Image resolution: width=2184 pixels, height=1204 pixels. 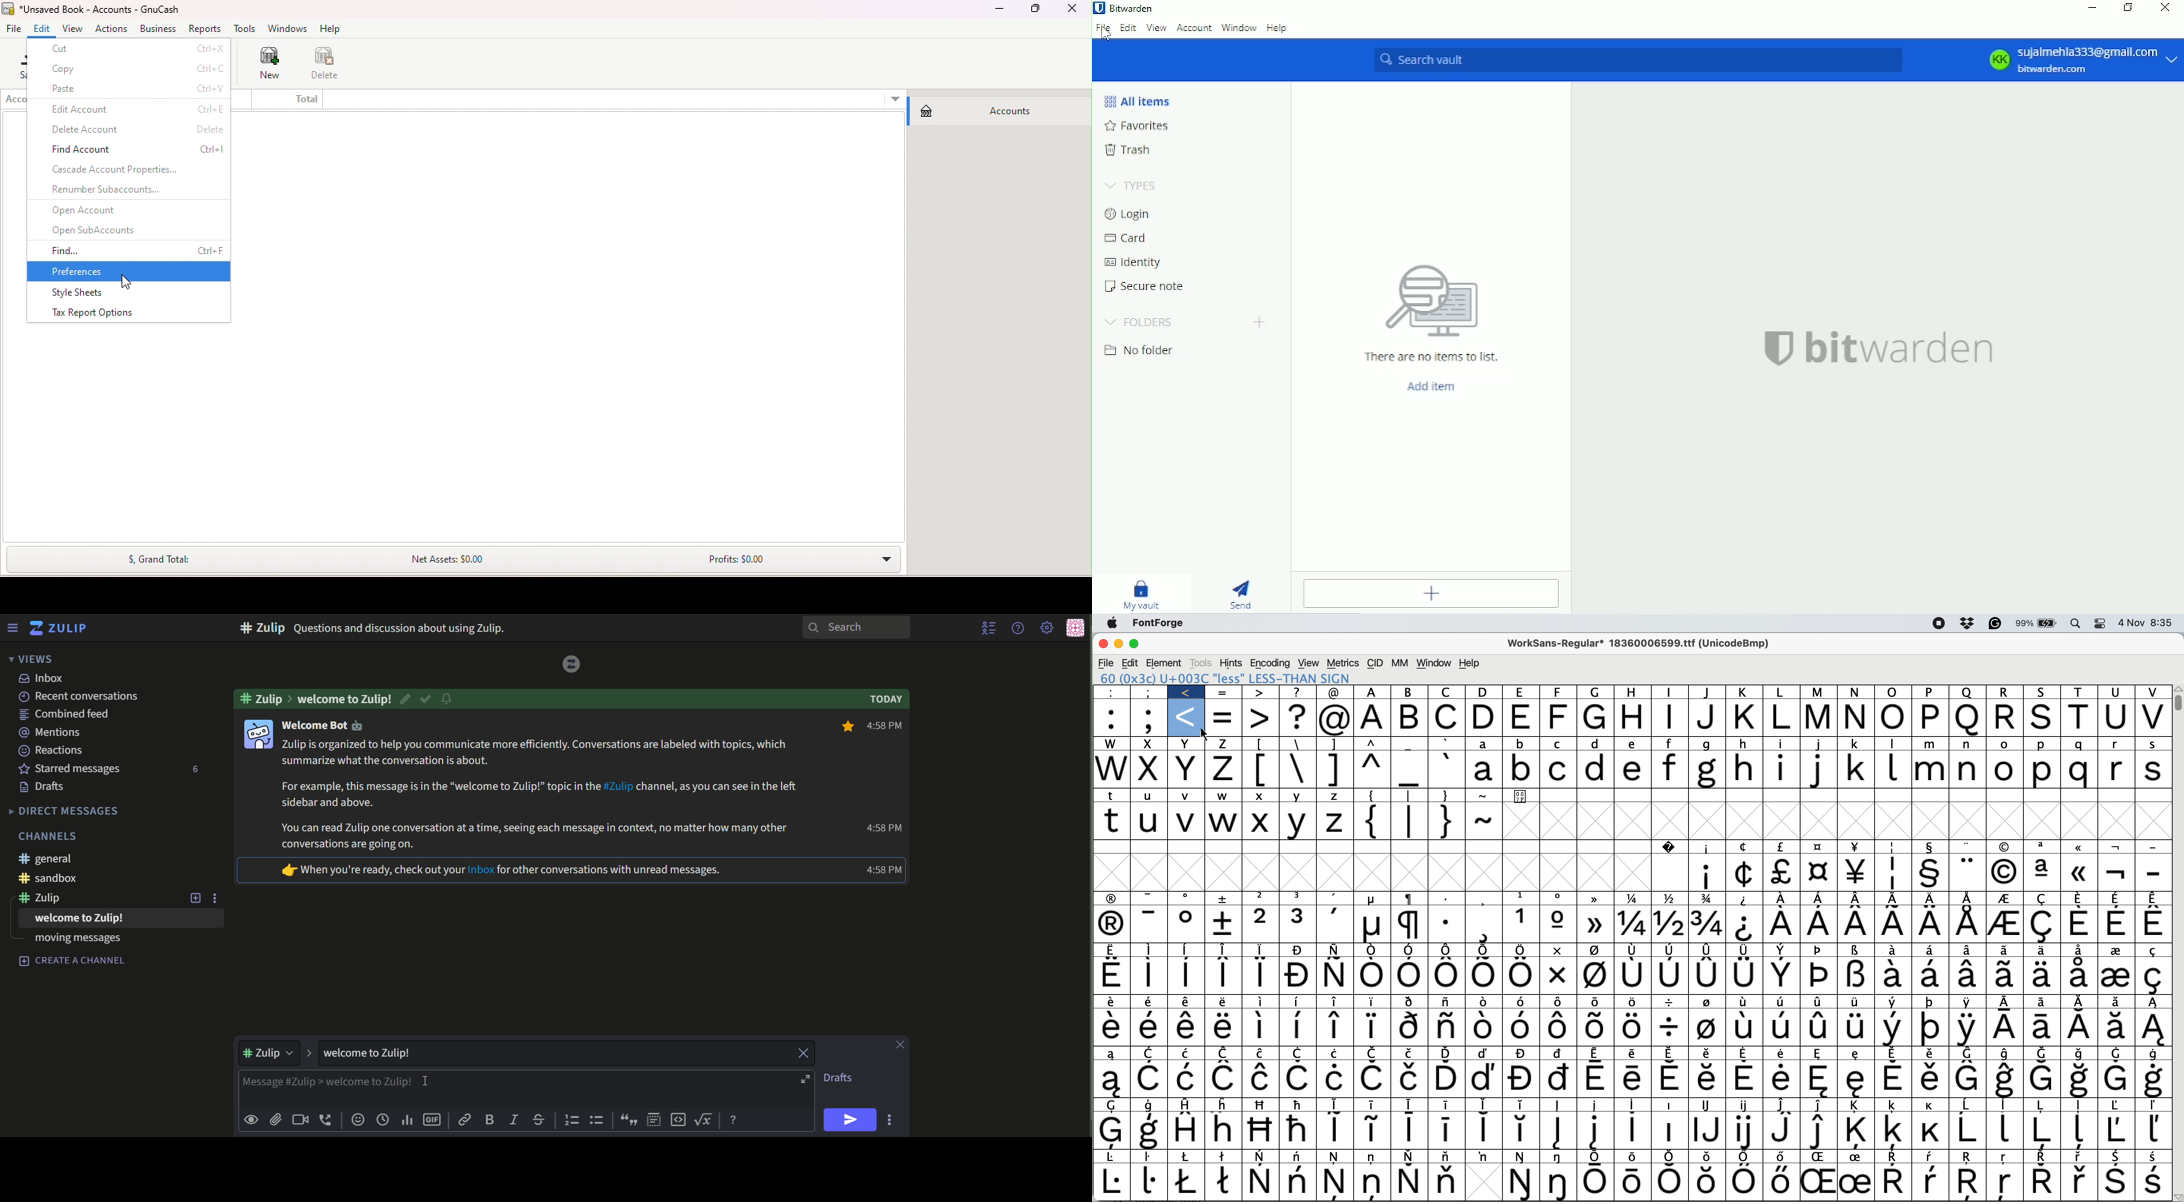 I want to click on q, so click(x=1968, y=717).